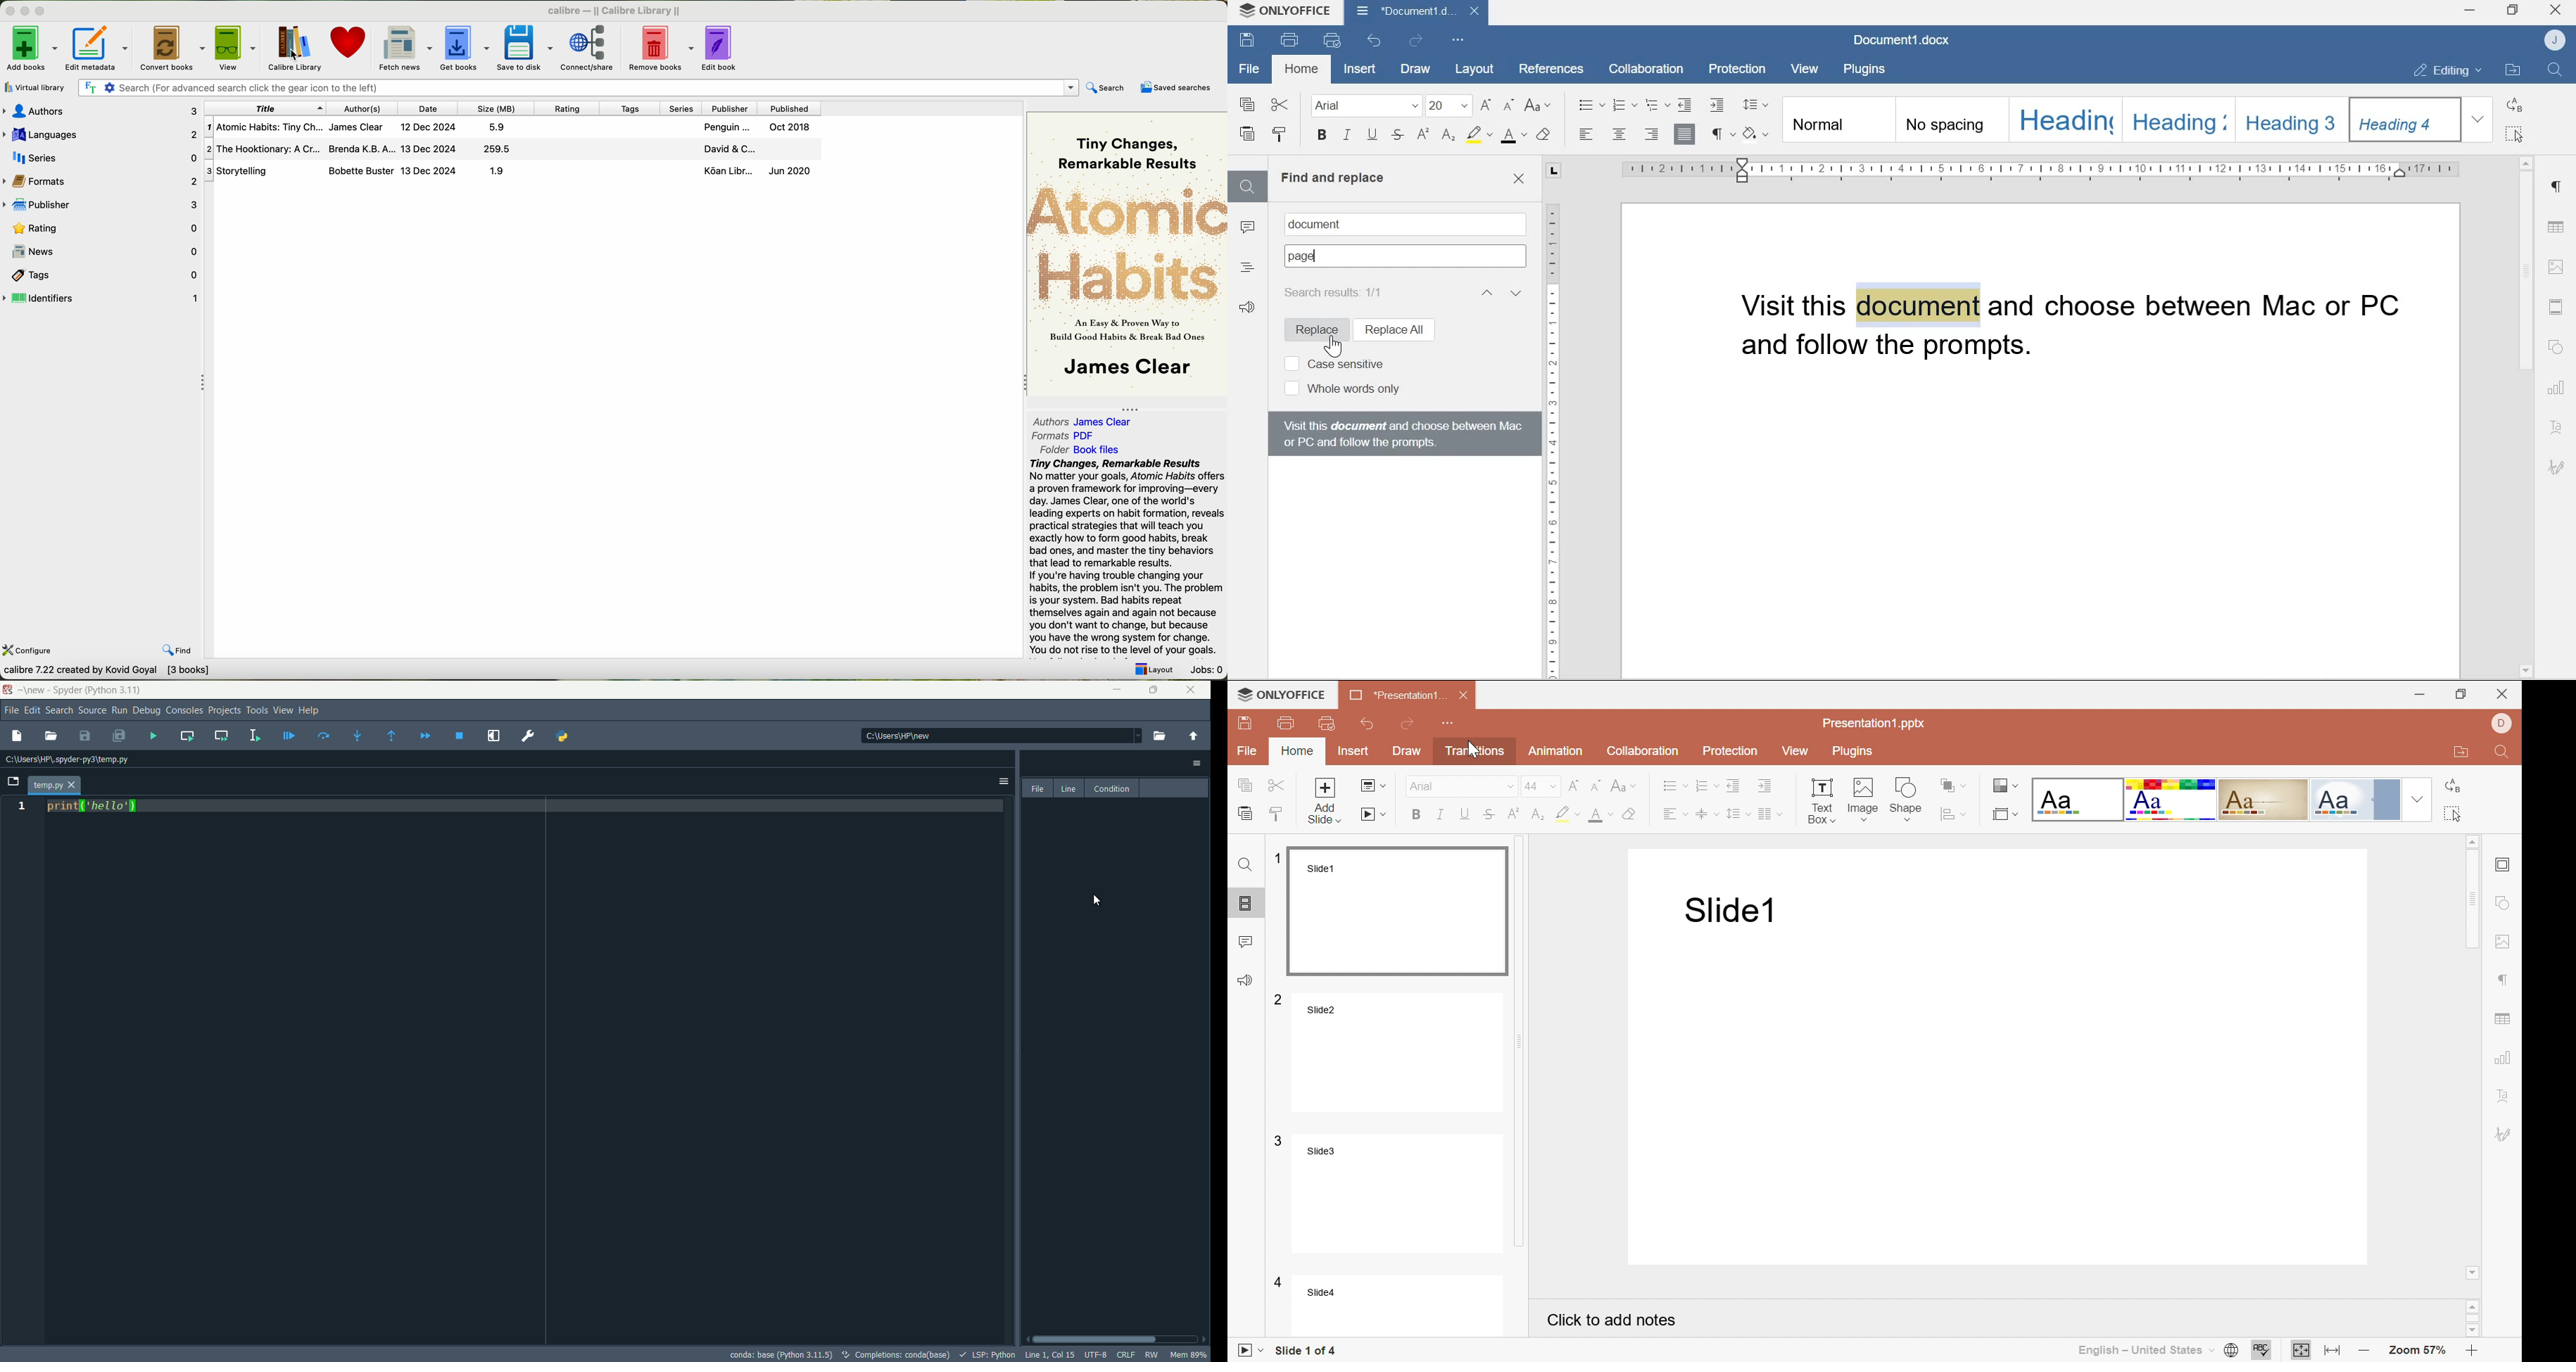  What do you see at coordinates (1600, 817) in the screenshot?
I see `Font color` at bounding box center [1600, 817].